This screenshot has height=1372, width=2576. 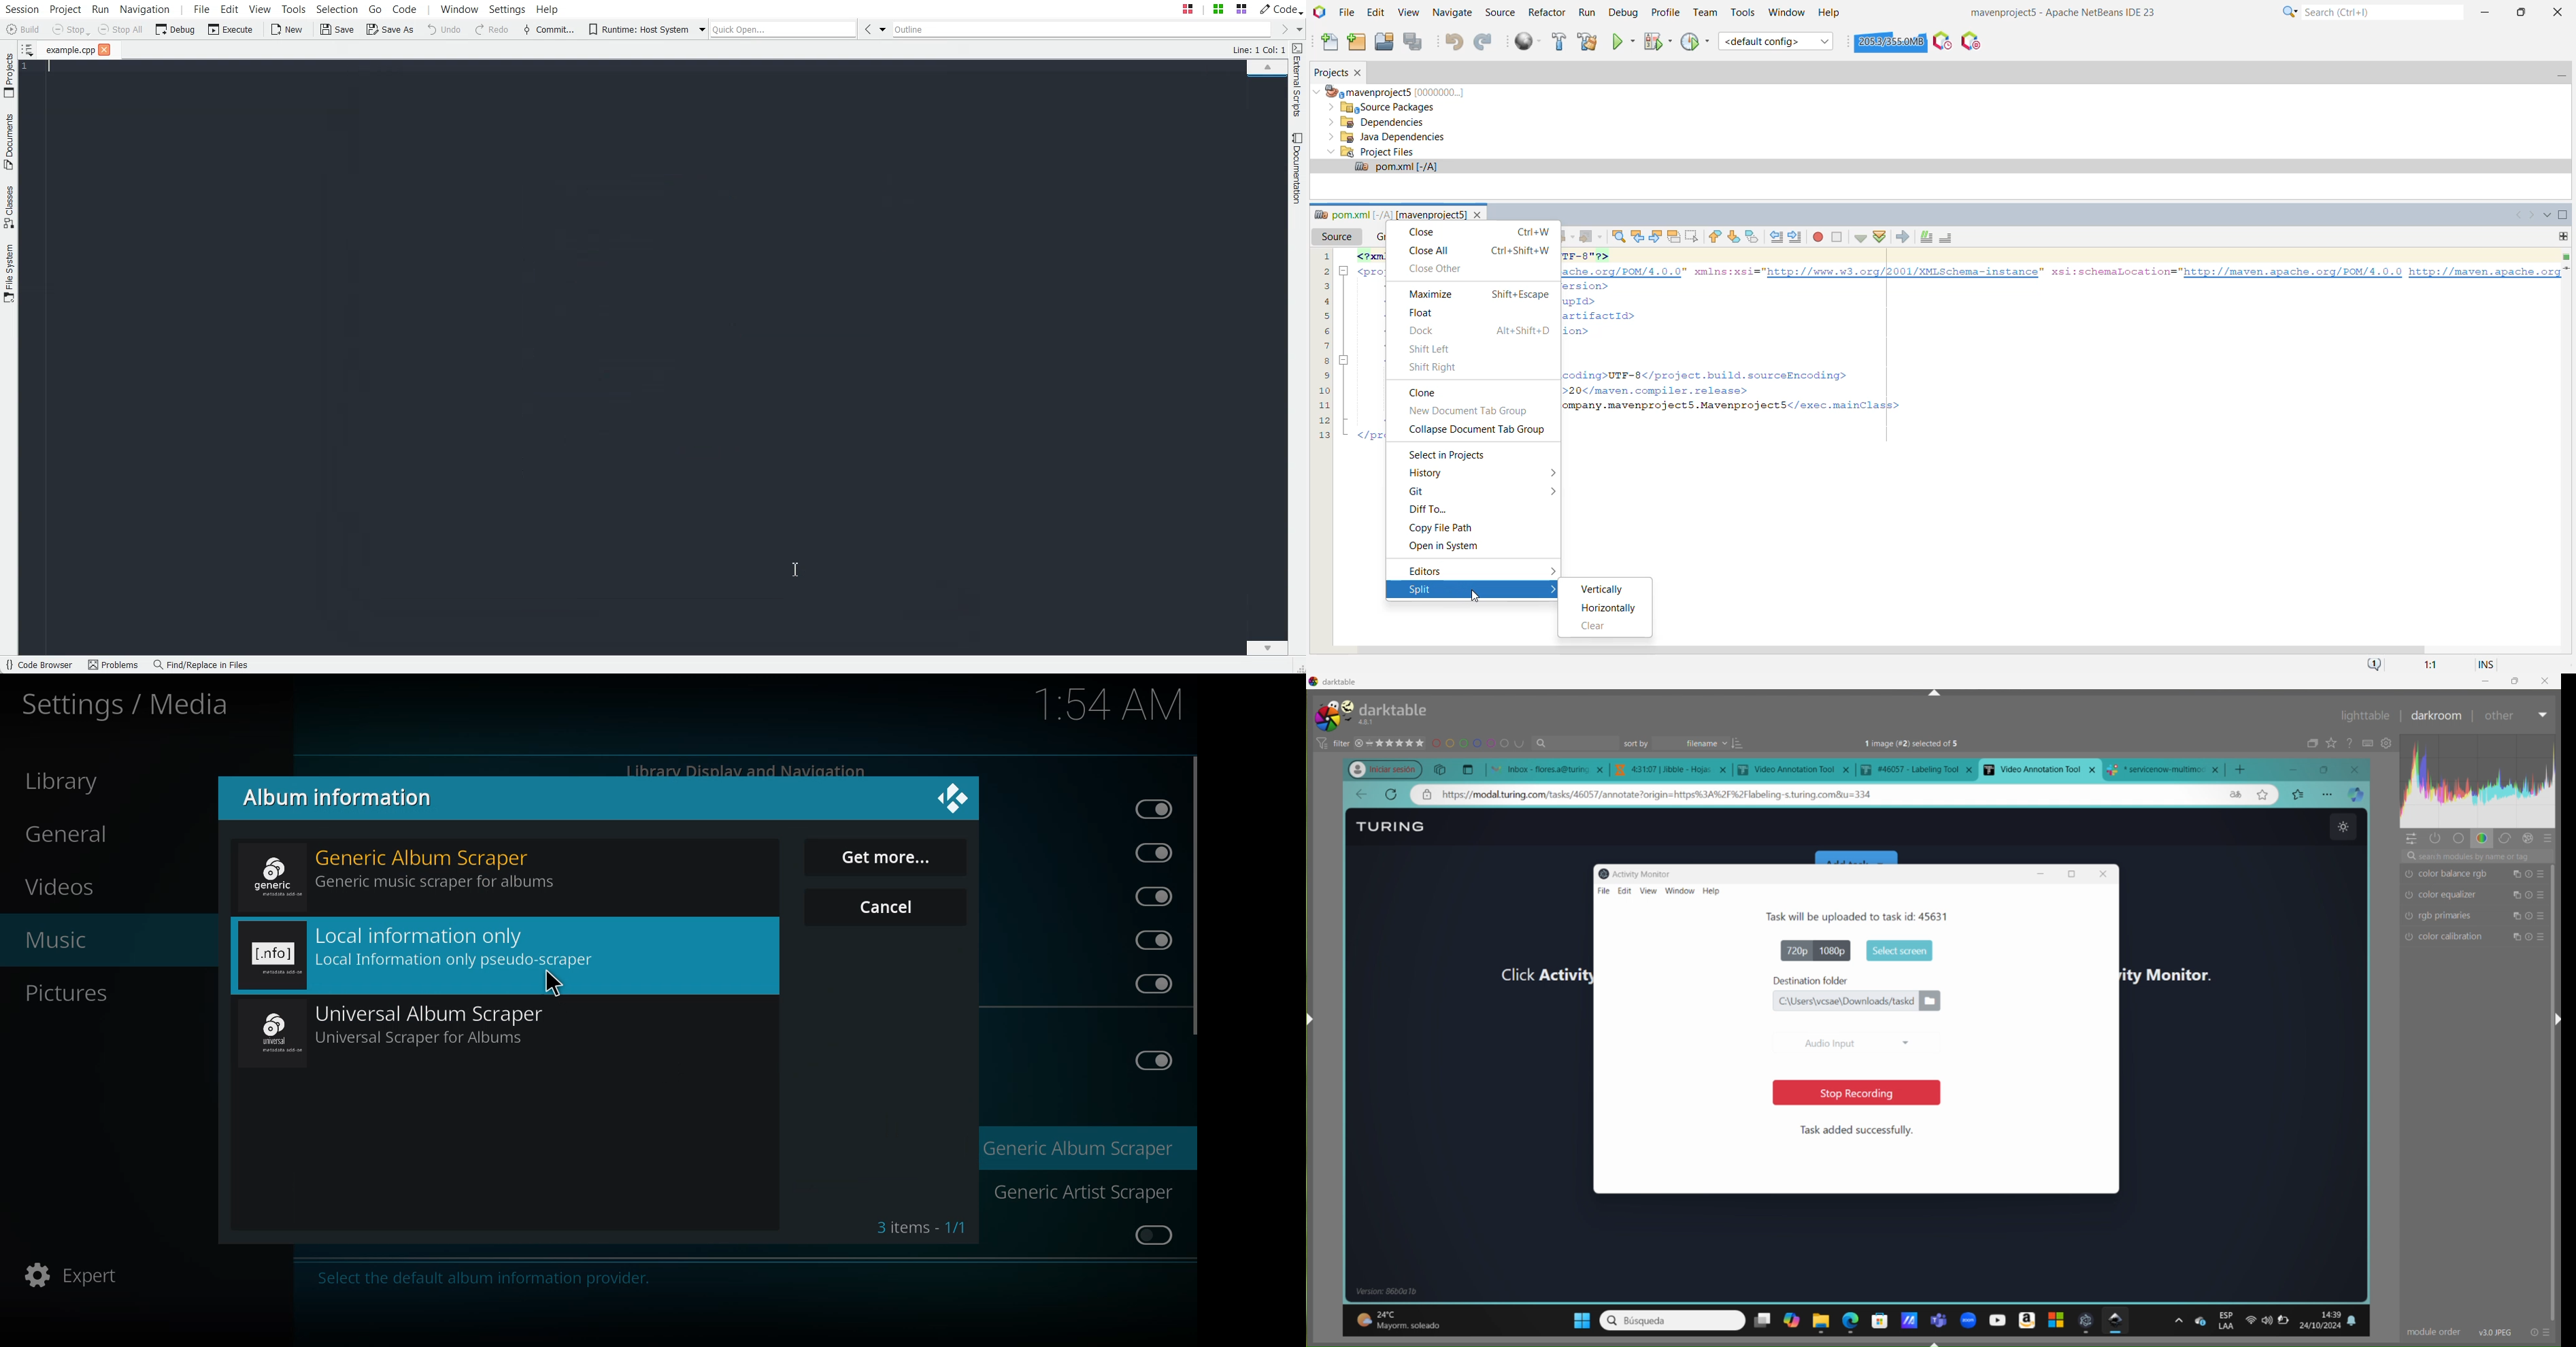 I want to click on maximize, so click(x=2329, y=770).